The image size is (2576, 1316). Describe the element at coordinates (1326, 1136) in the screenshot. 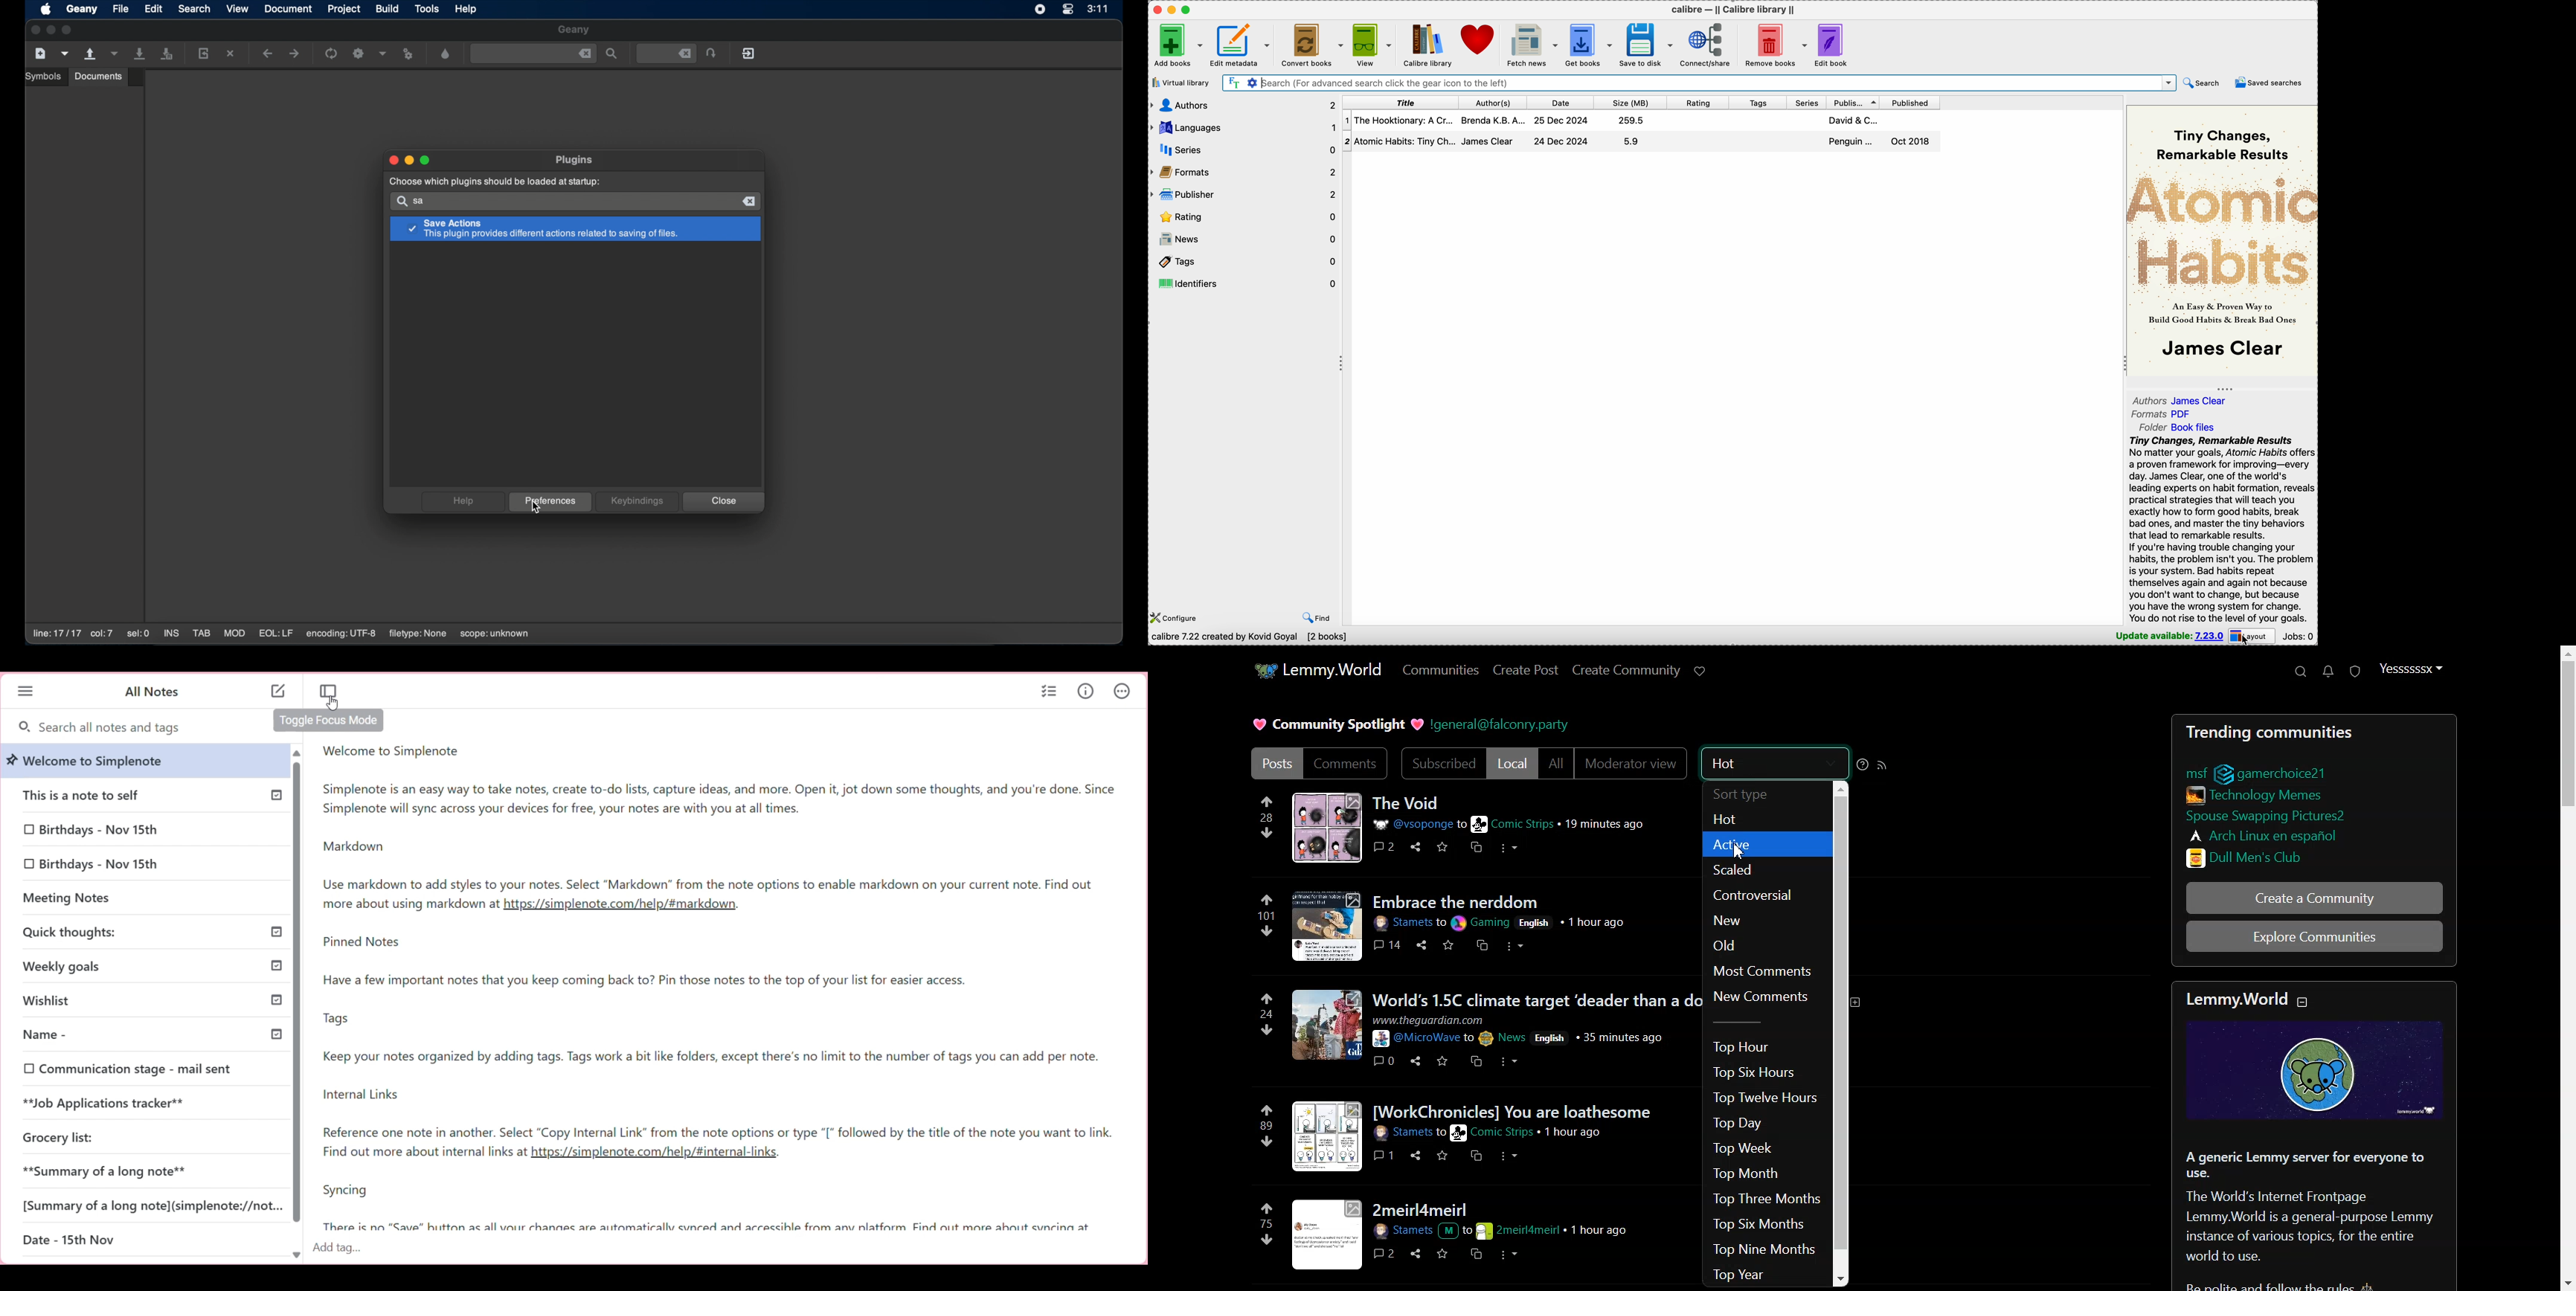

I see `image` at that location.